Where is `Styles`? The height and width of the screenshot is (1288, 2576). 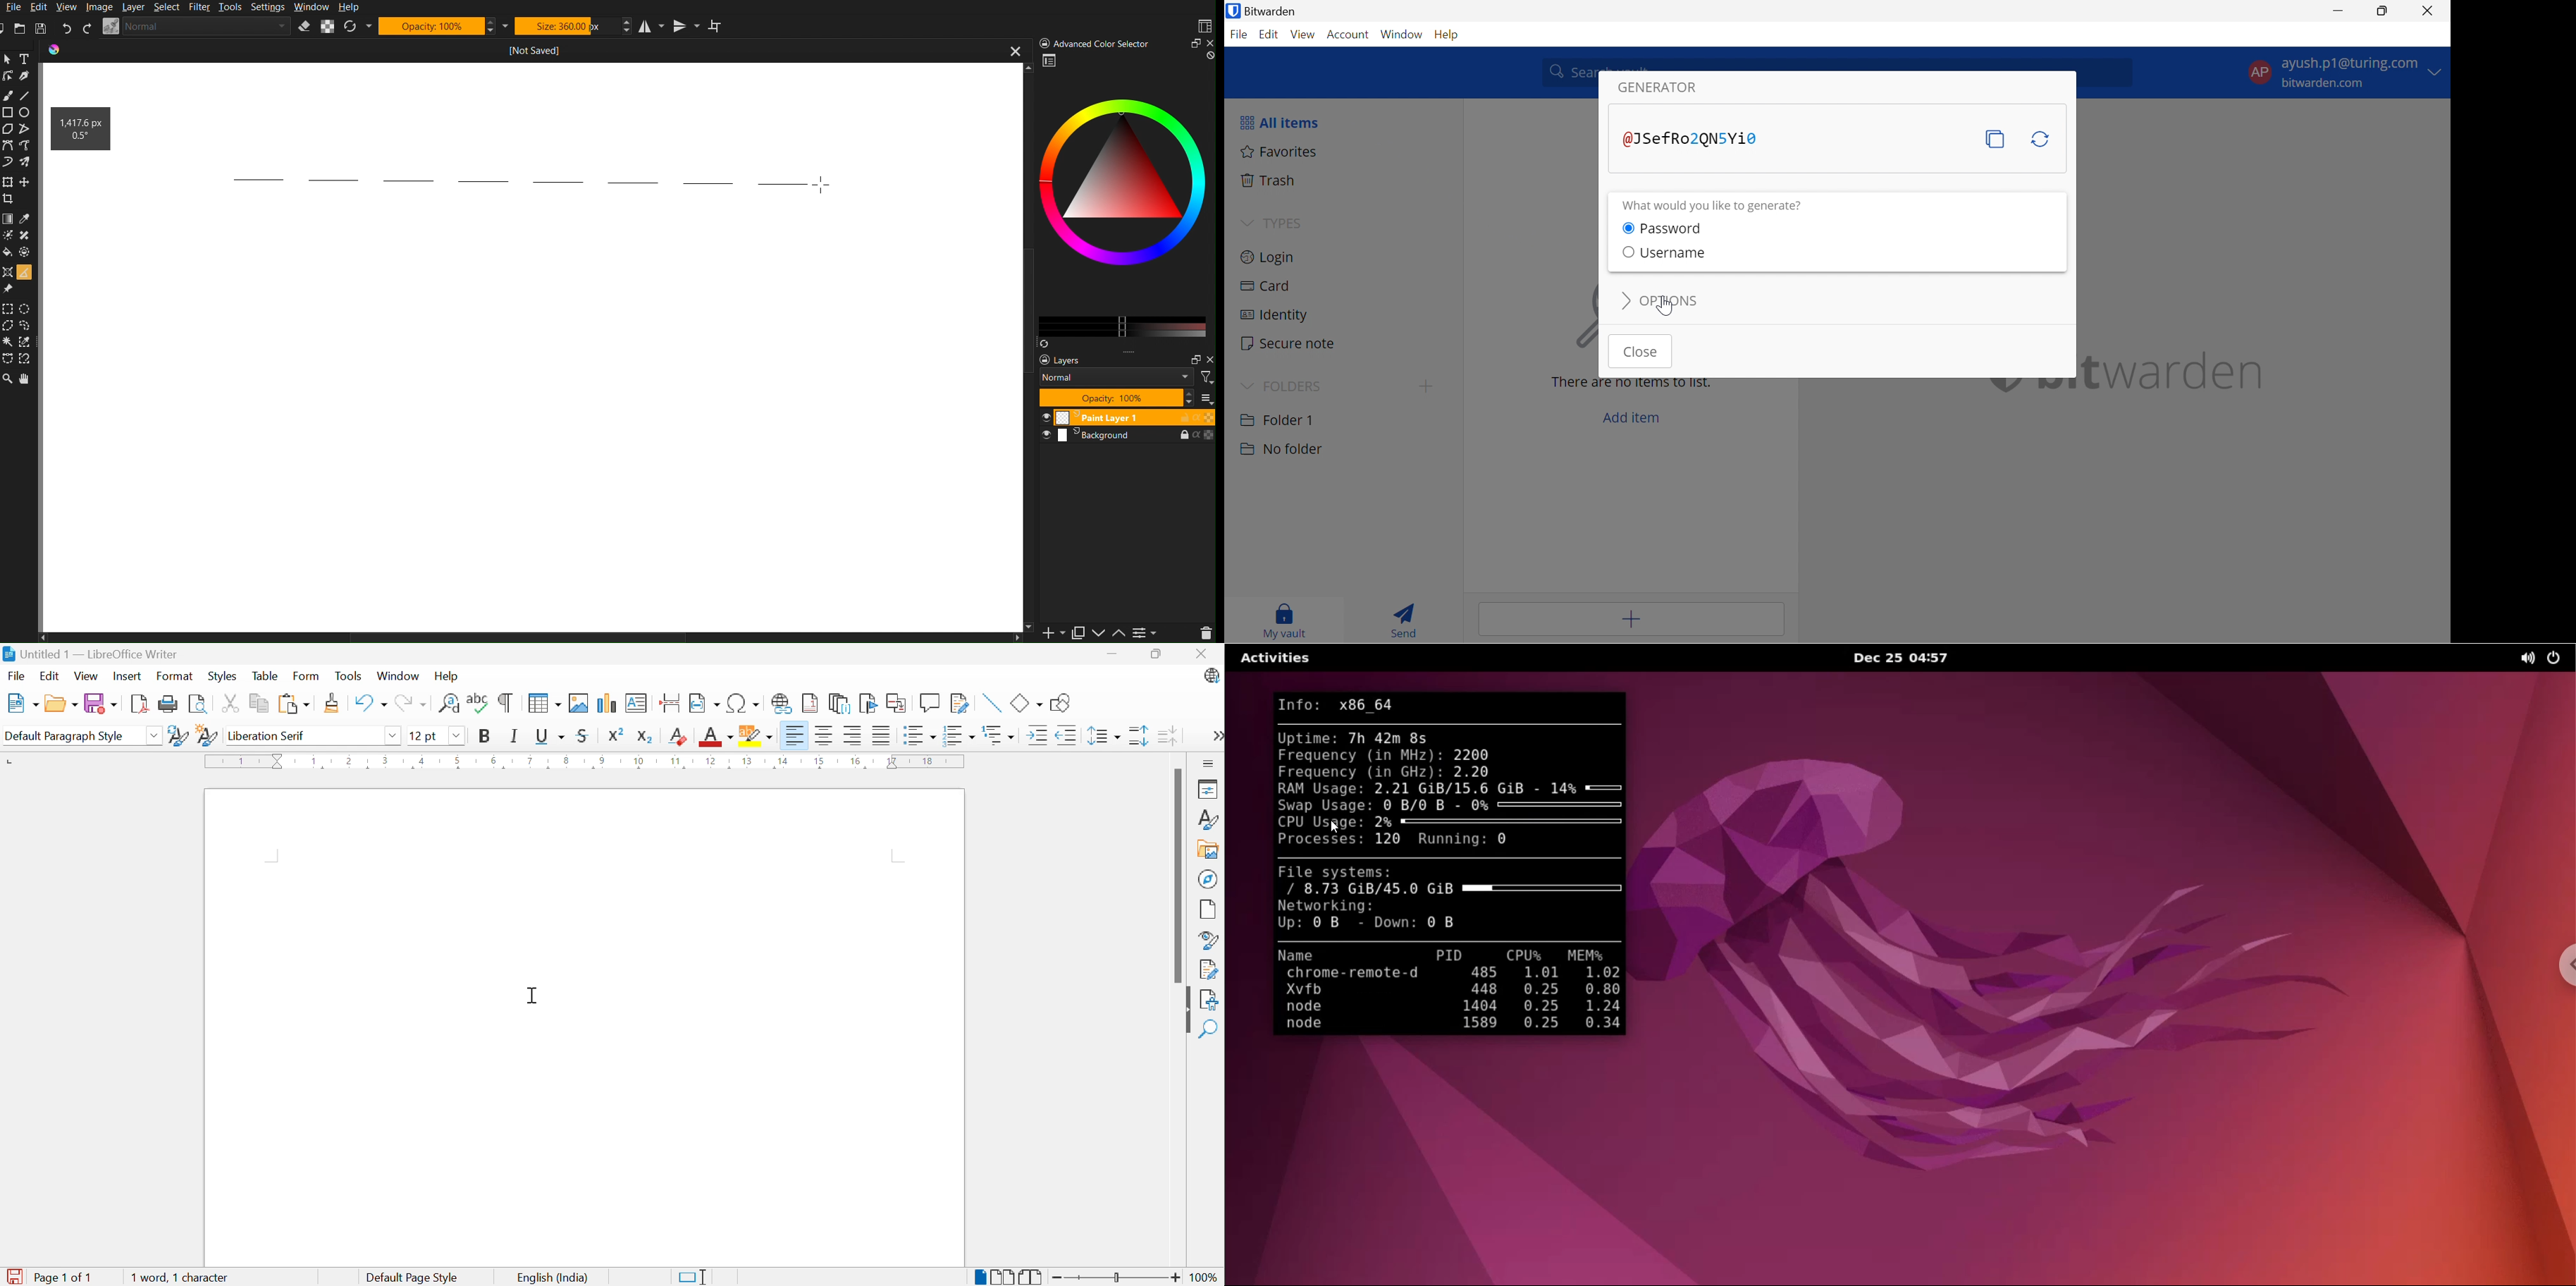 Styles is located at coordinates (221, 677).